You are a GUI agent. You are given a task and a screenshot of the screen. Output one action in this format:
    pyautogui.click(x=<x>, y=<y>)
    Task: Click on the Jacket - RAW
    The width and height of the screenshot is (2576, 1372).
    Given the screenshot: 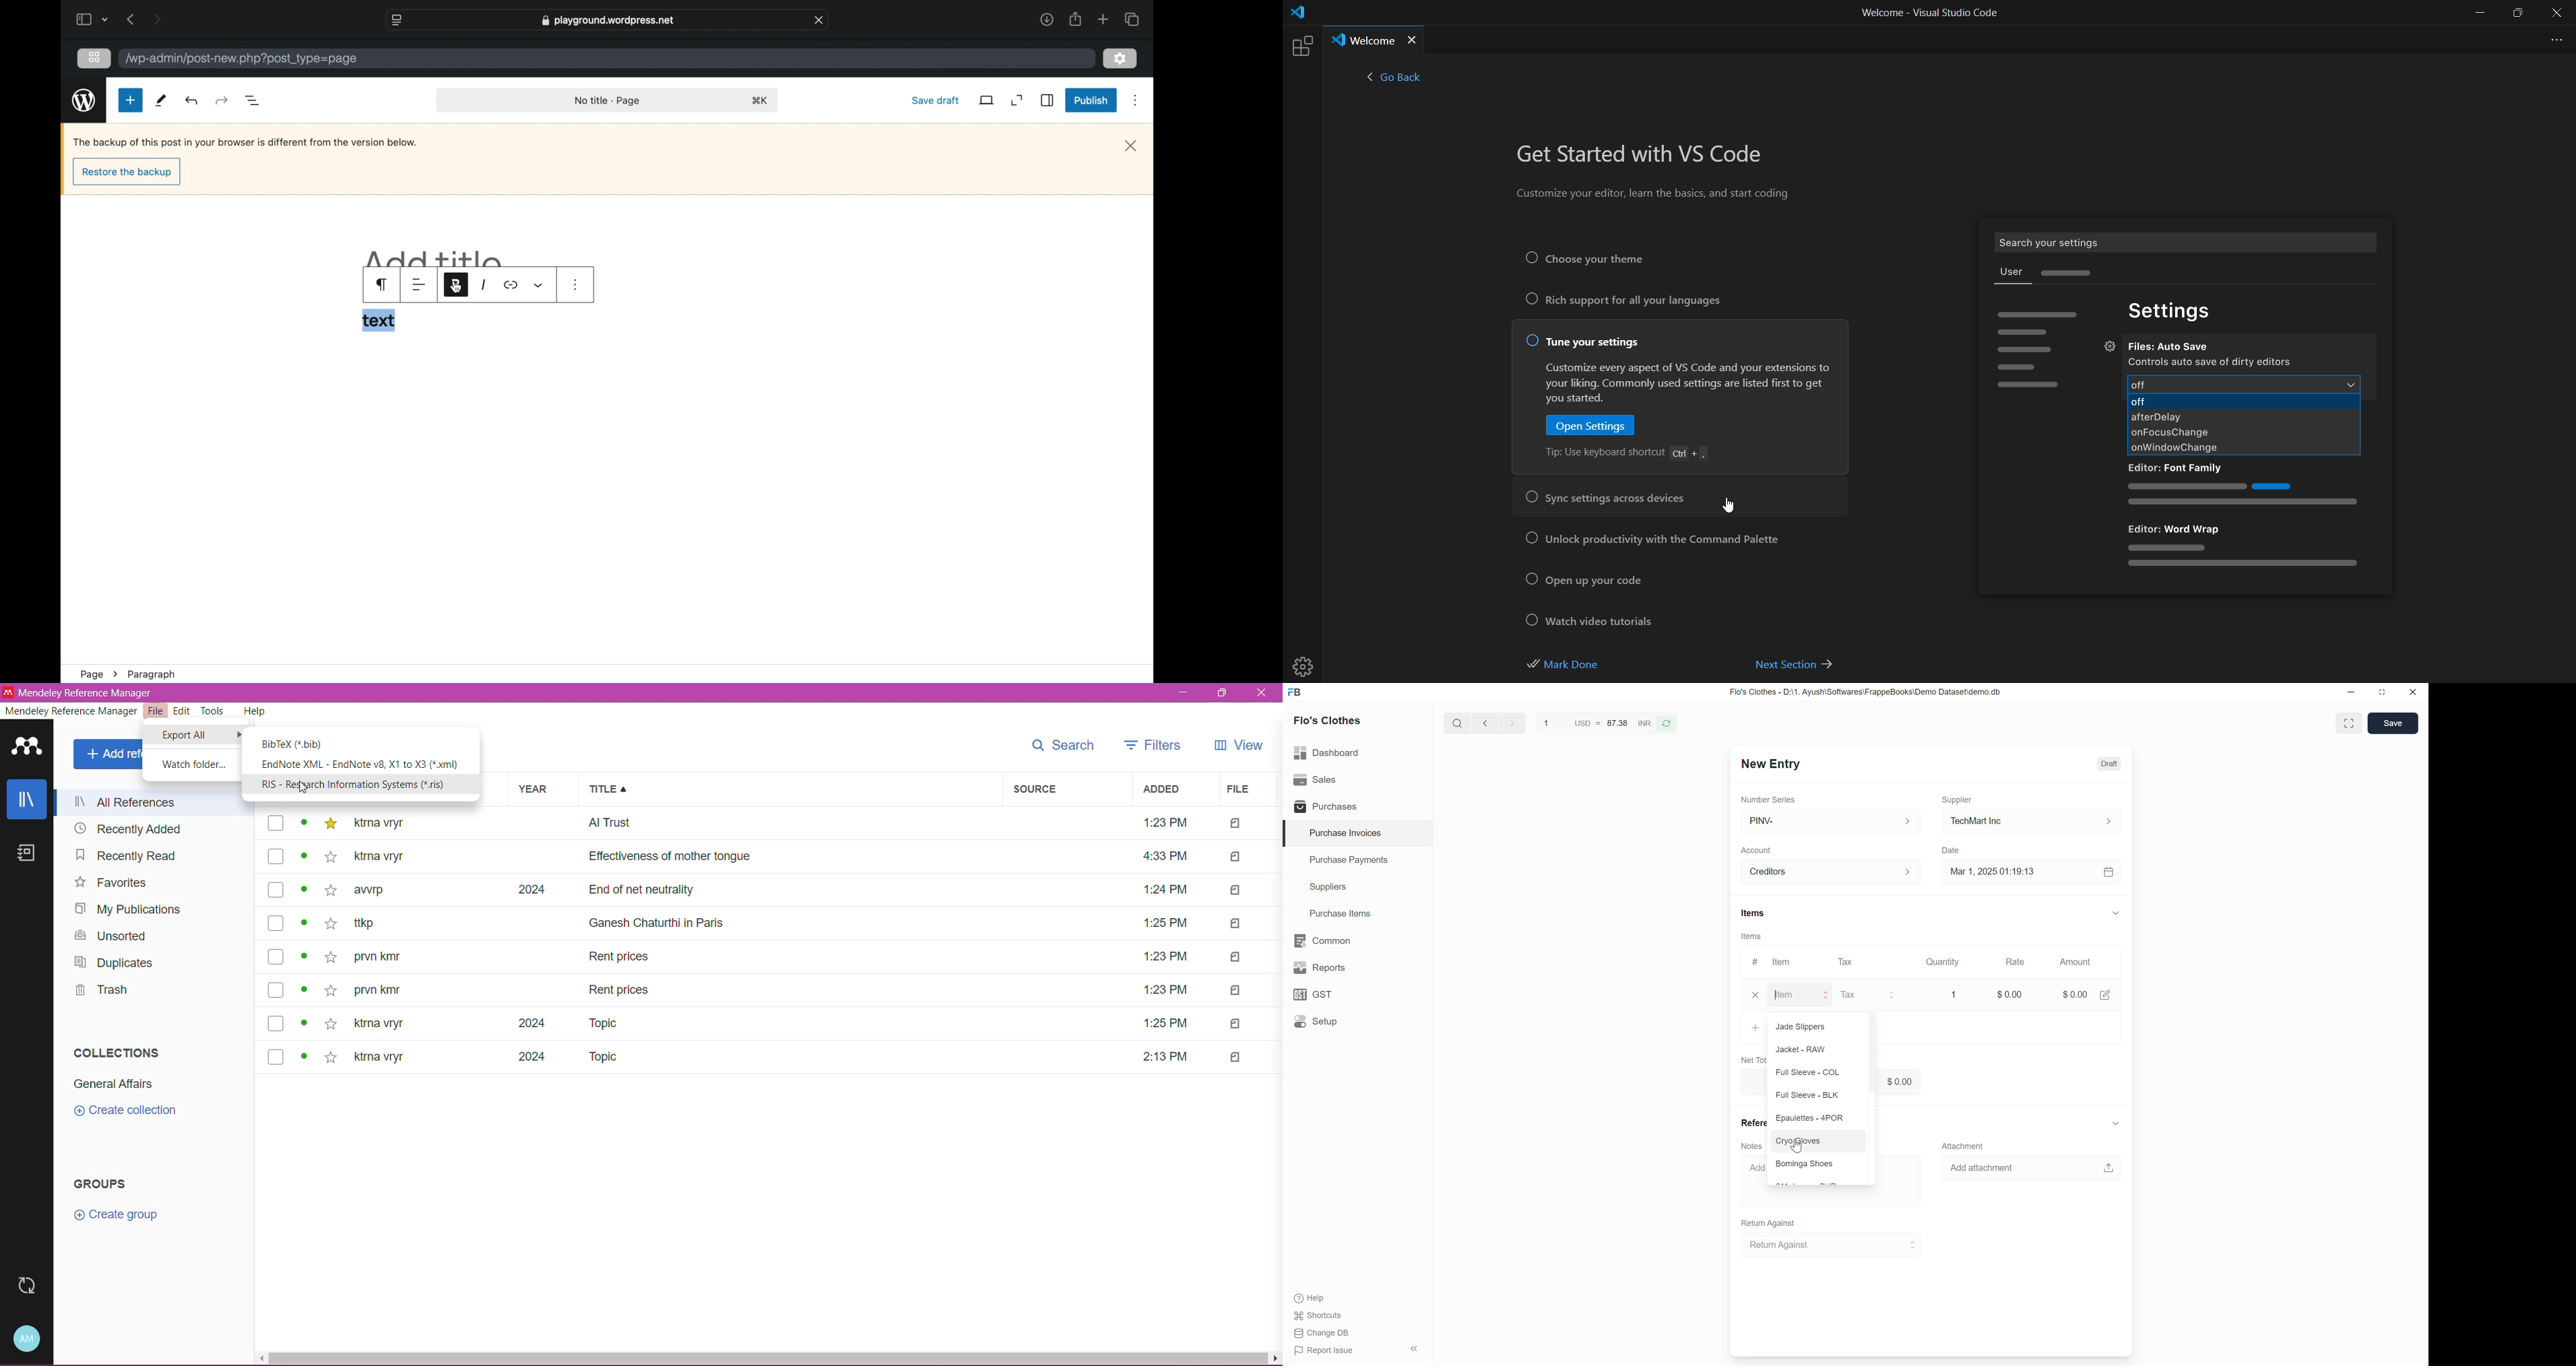 What is the action you would take?
    pyautogui.click(x=1803, y=1047)
    